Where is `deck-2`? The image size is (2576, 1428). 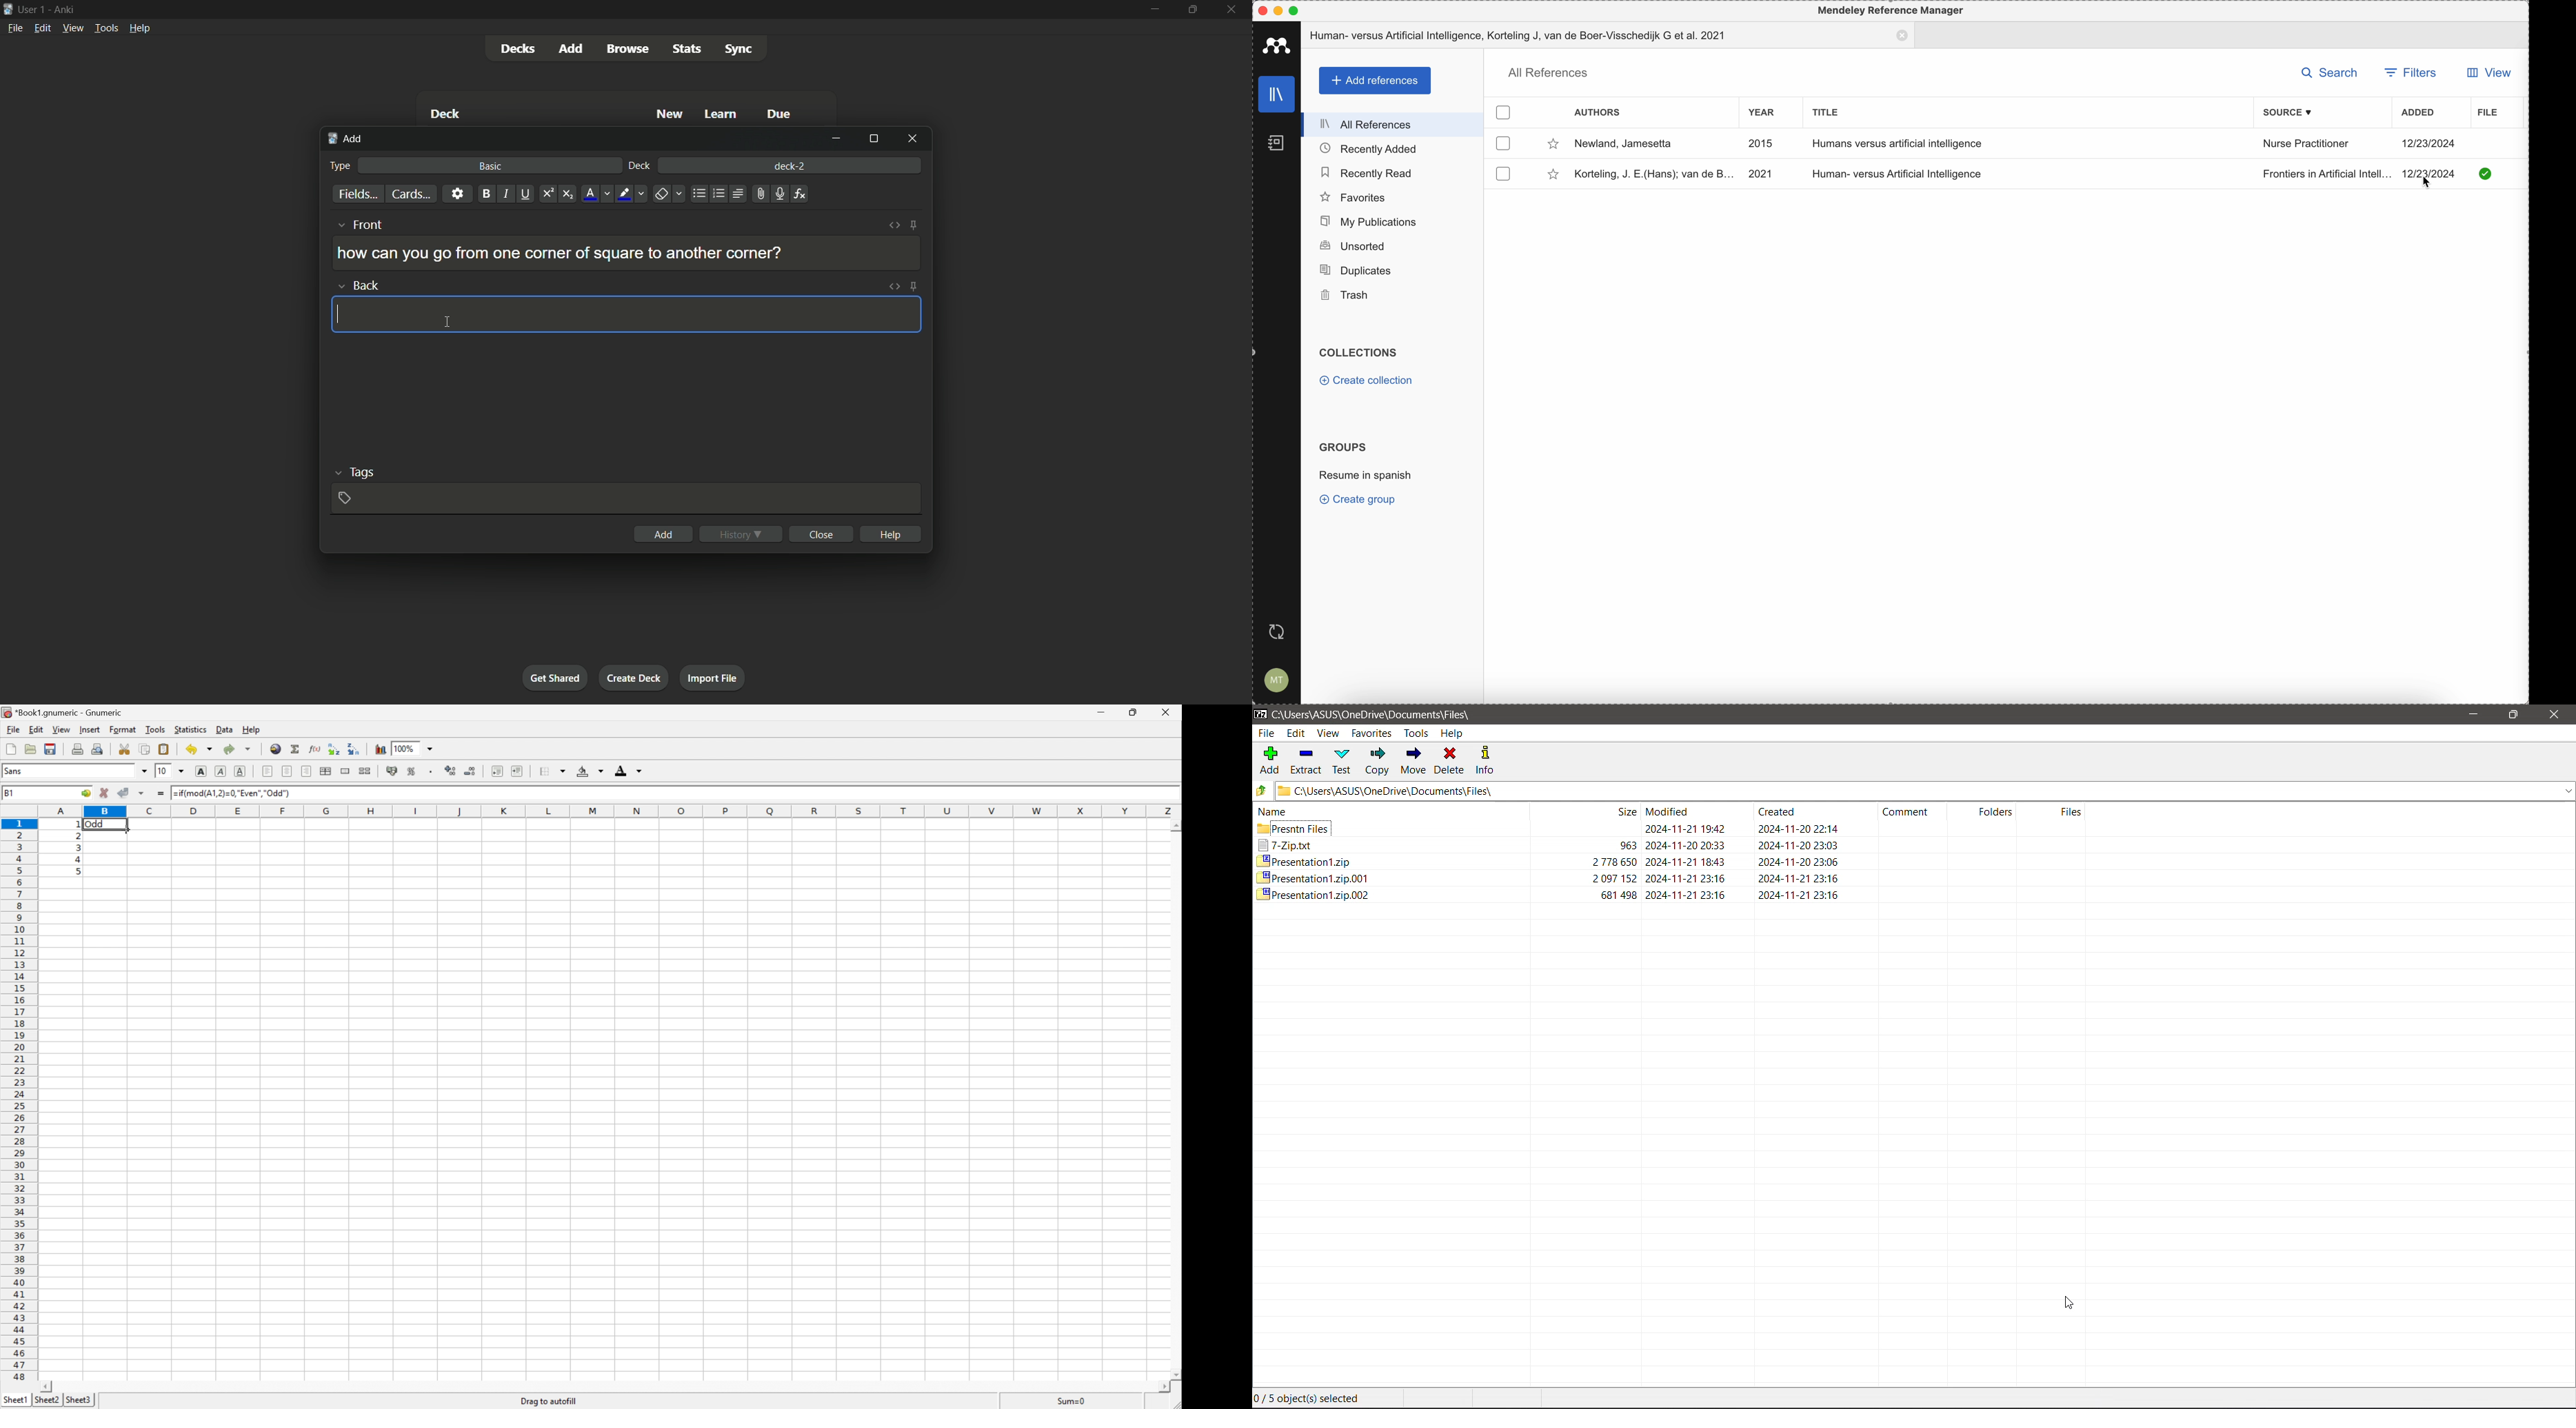
deck-2 is located at coordinates (790, 164).